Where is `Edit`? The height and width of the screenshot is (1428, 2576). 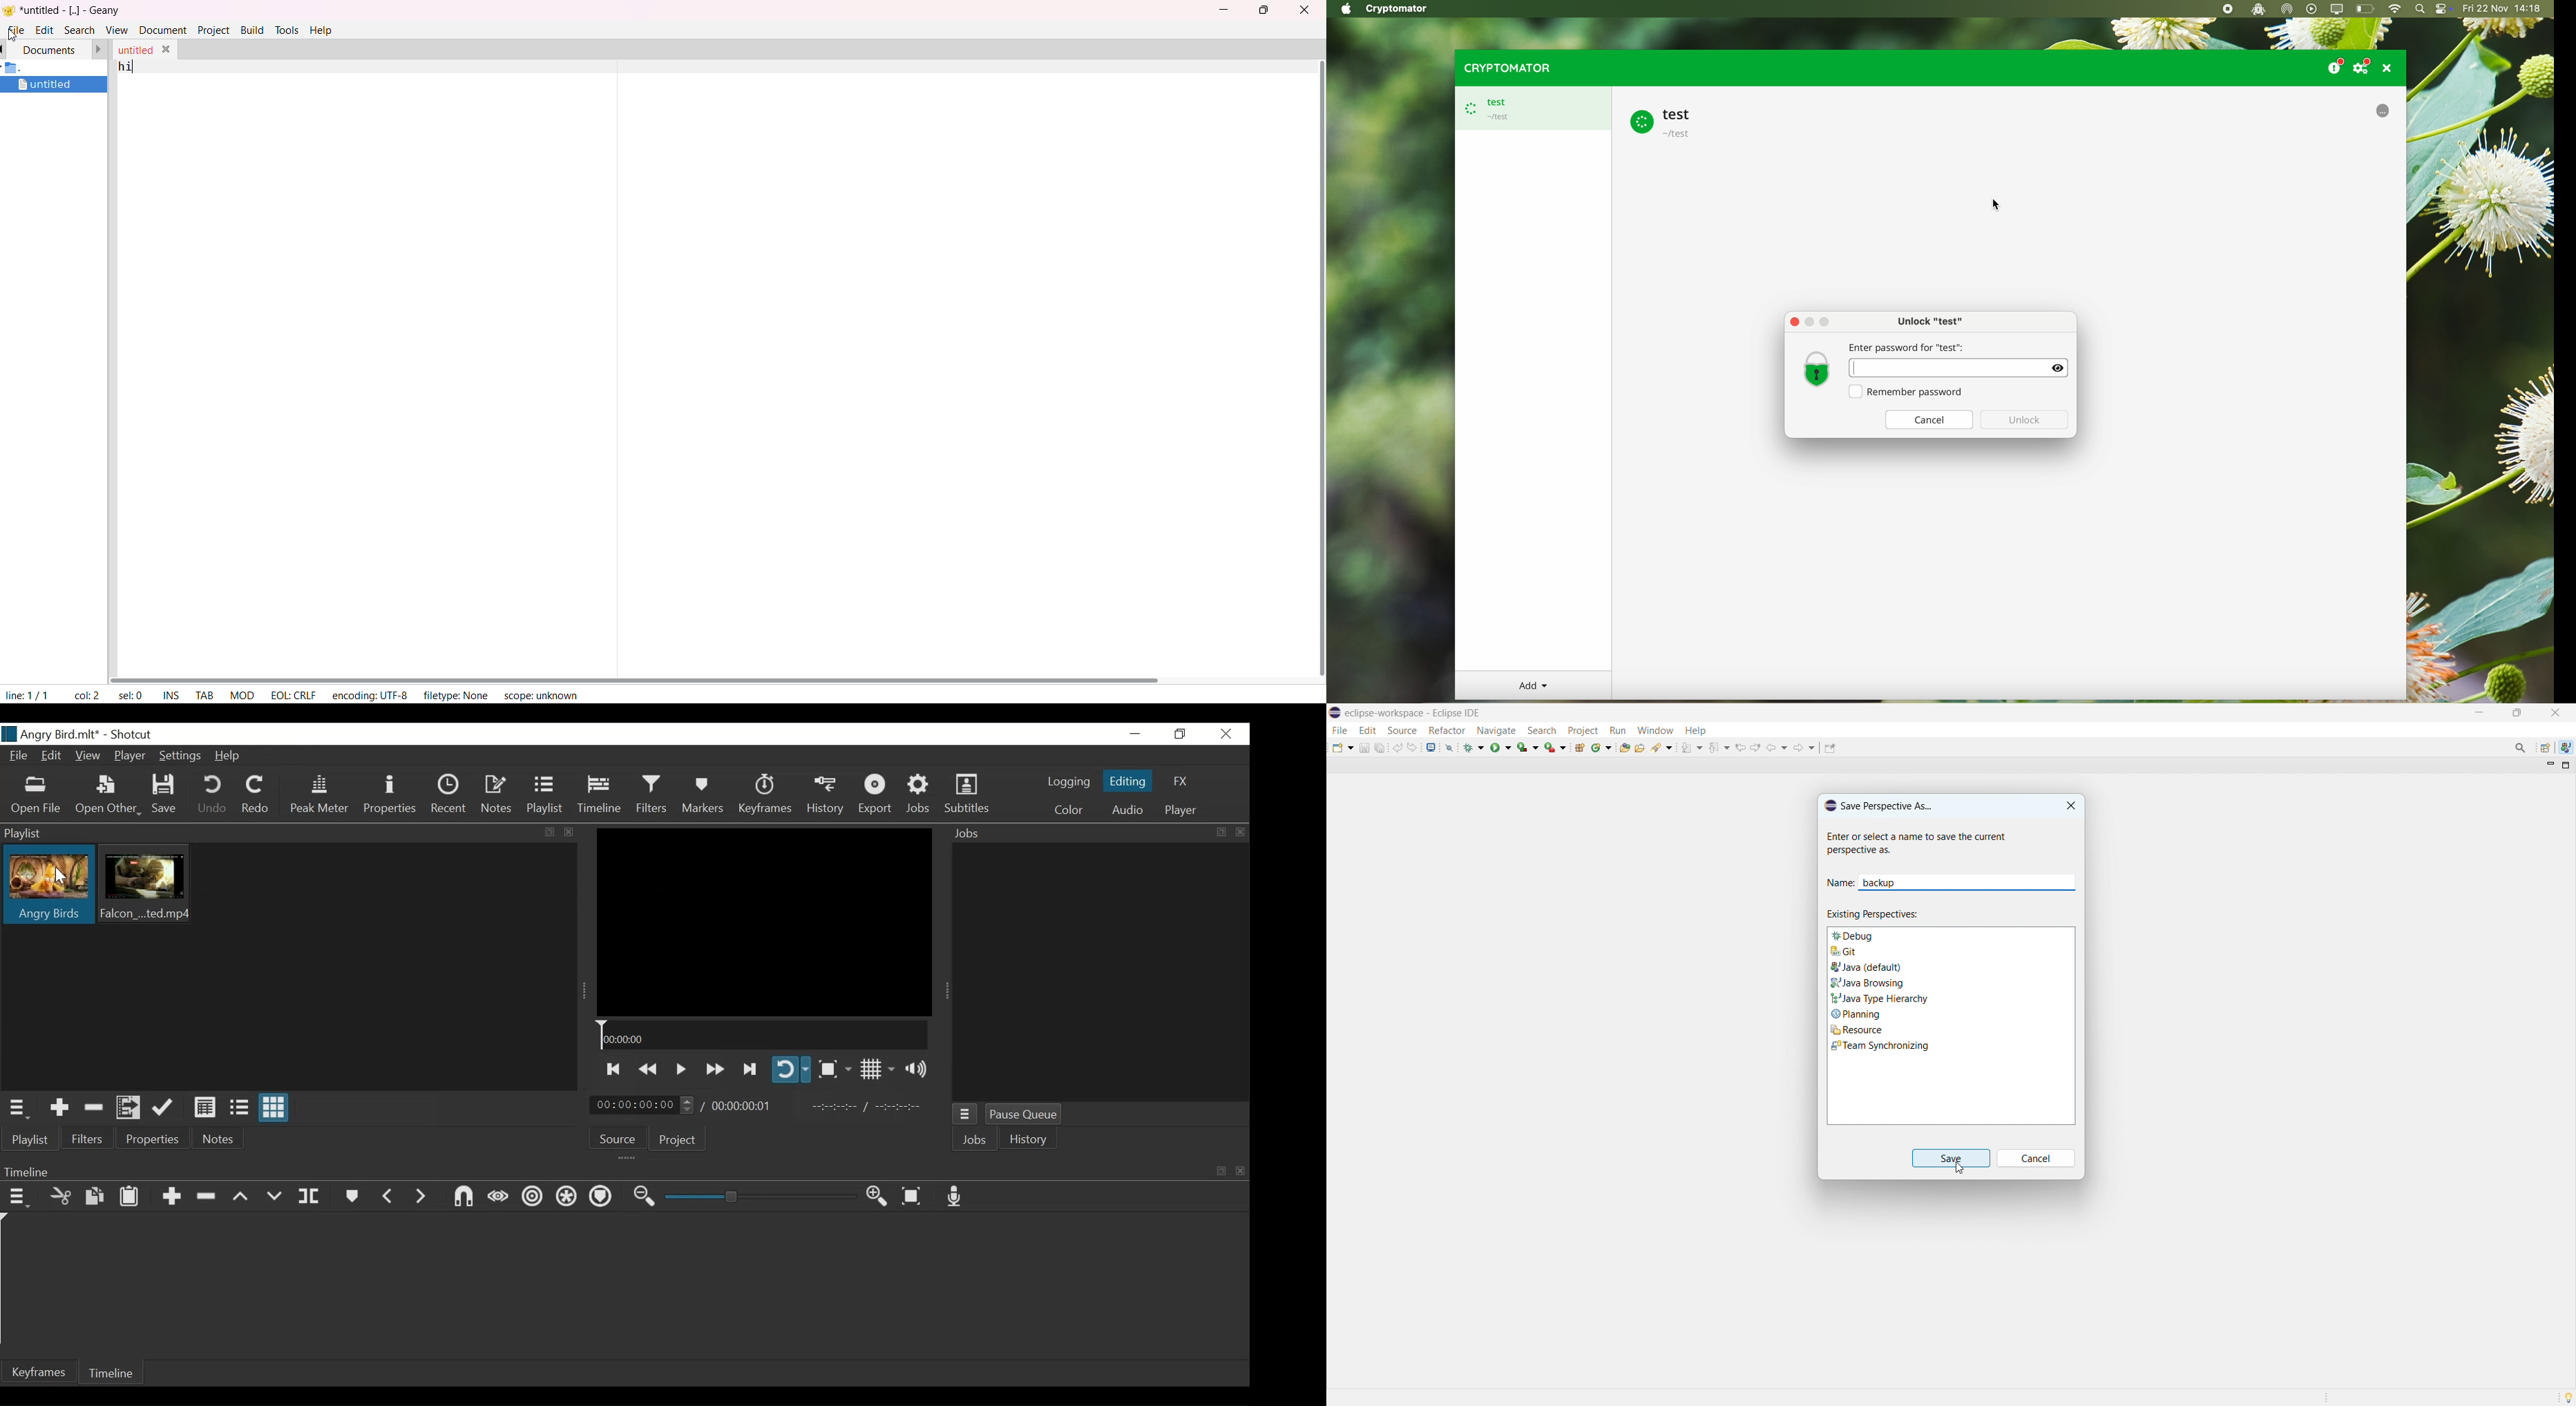 Edit is located at coordinates (52, 757).